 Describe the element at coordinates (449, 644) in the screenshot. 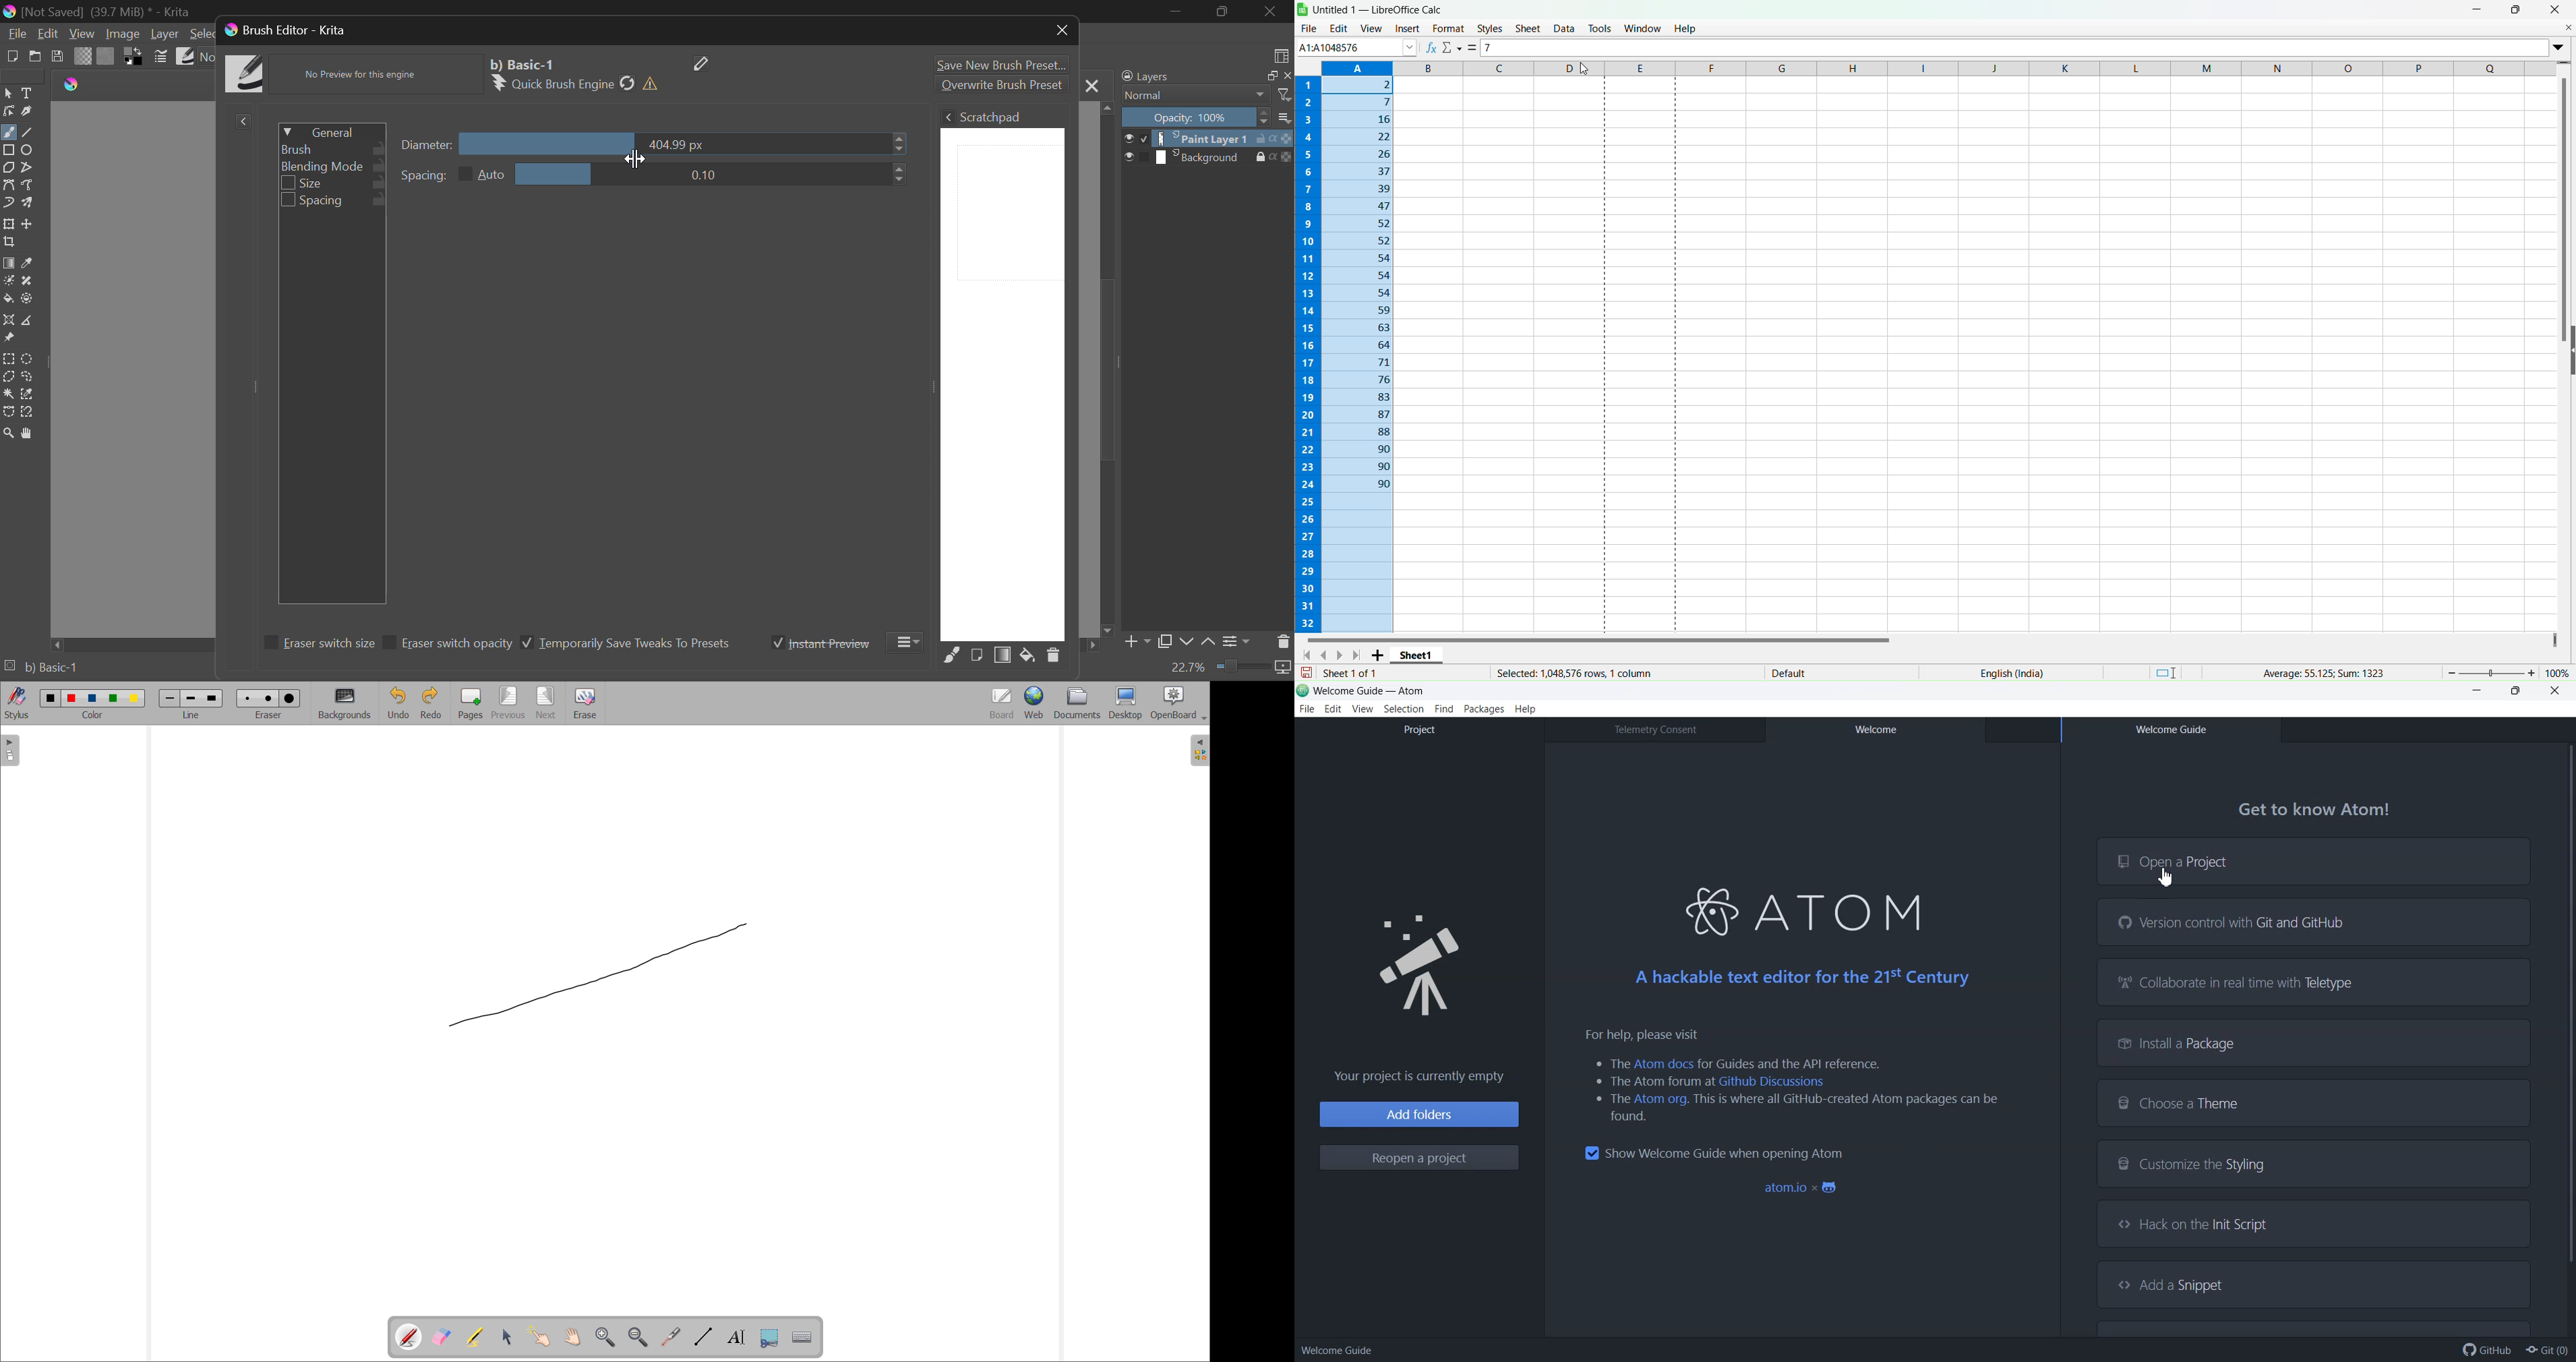

I see `Eraser switch opacity` at that location.